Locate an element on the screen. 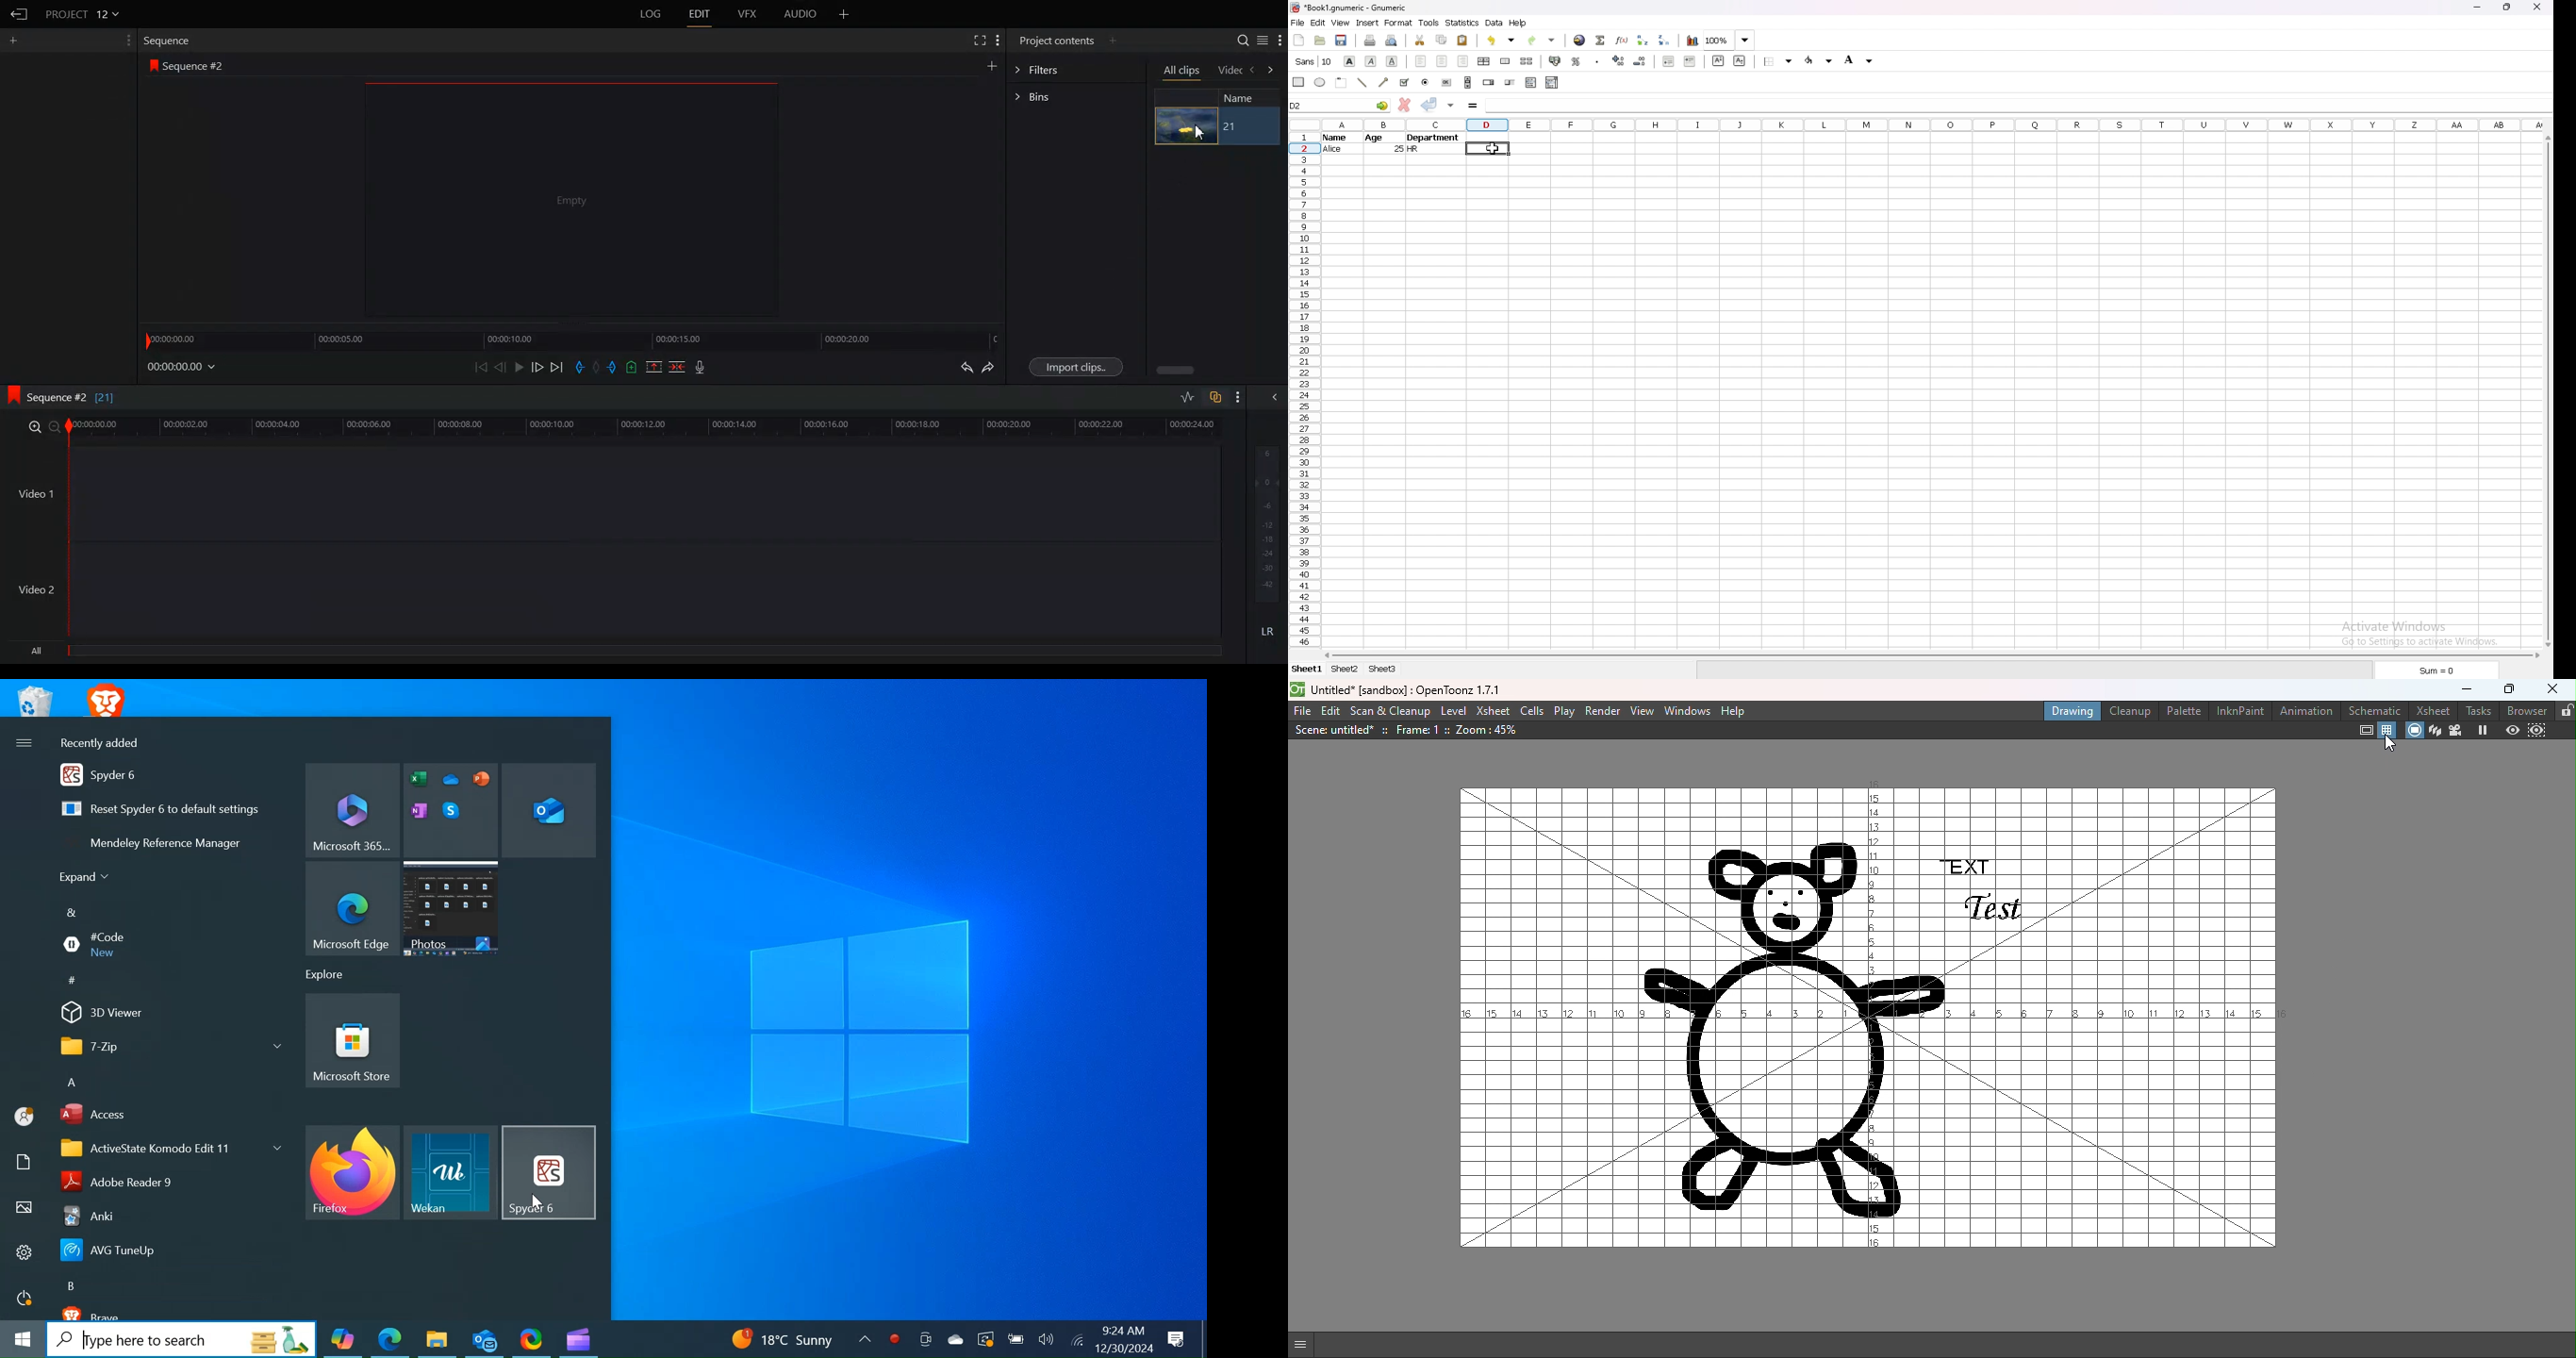 Image resolution: width=2576 pixels, height=1372 pixels. Edit is located at coordinates (699, 14).